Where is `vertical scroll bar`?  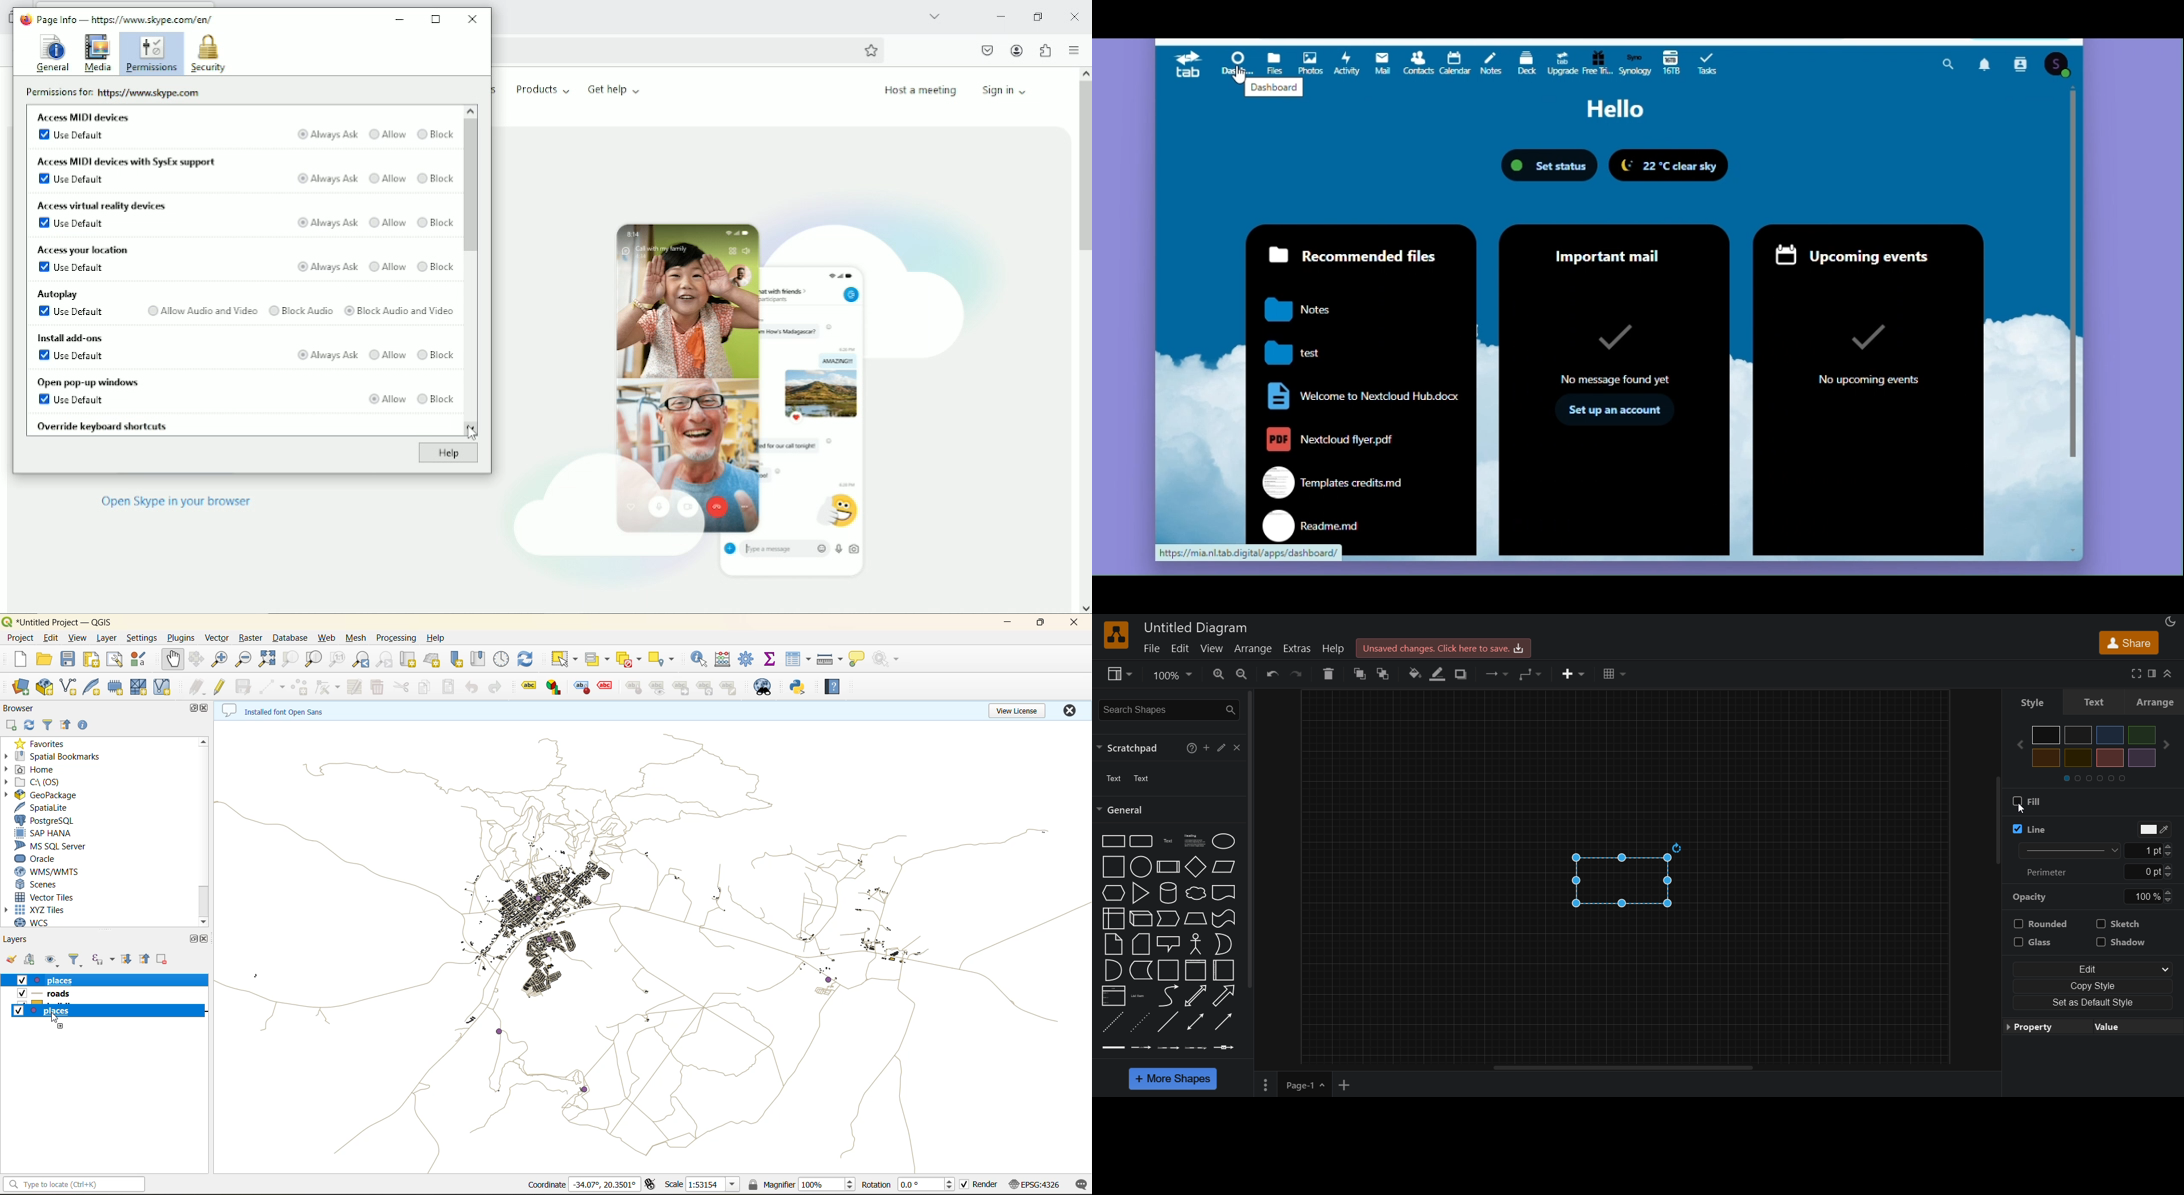 vertical scroll bar is located at coordinates (1254, 840).